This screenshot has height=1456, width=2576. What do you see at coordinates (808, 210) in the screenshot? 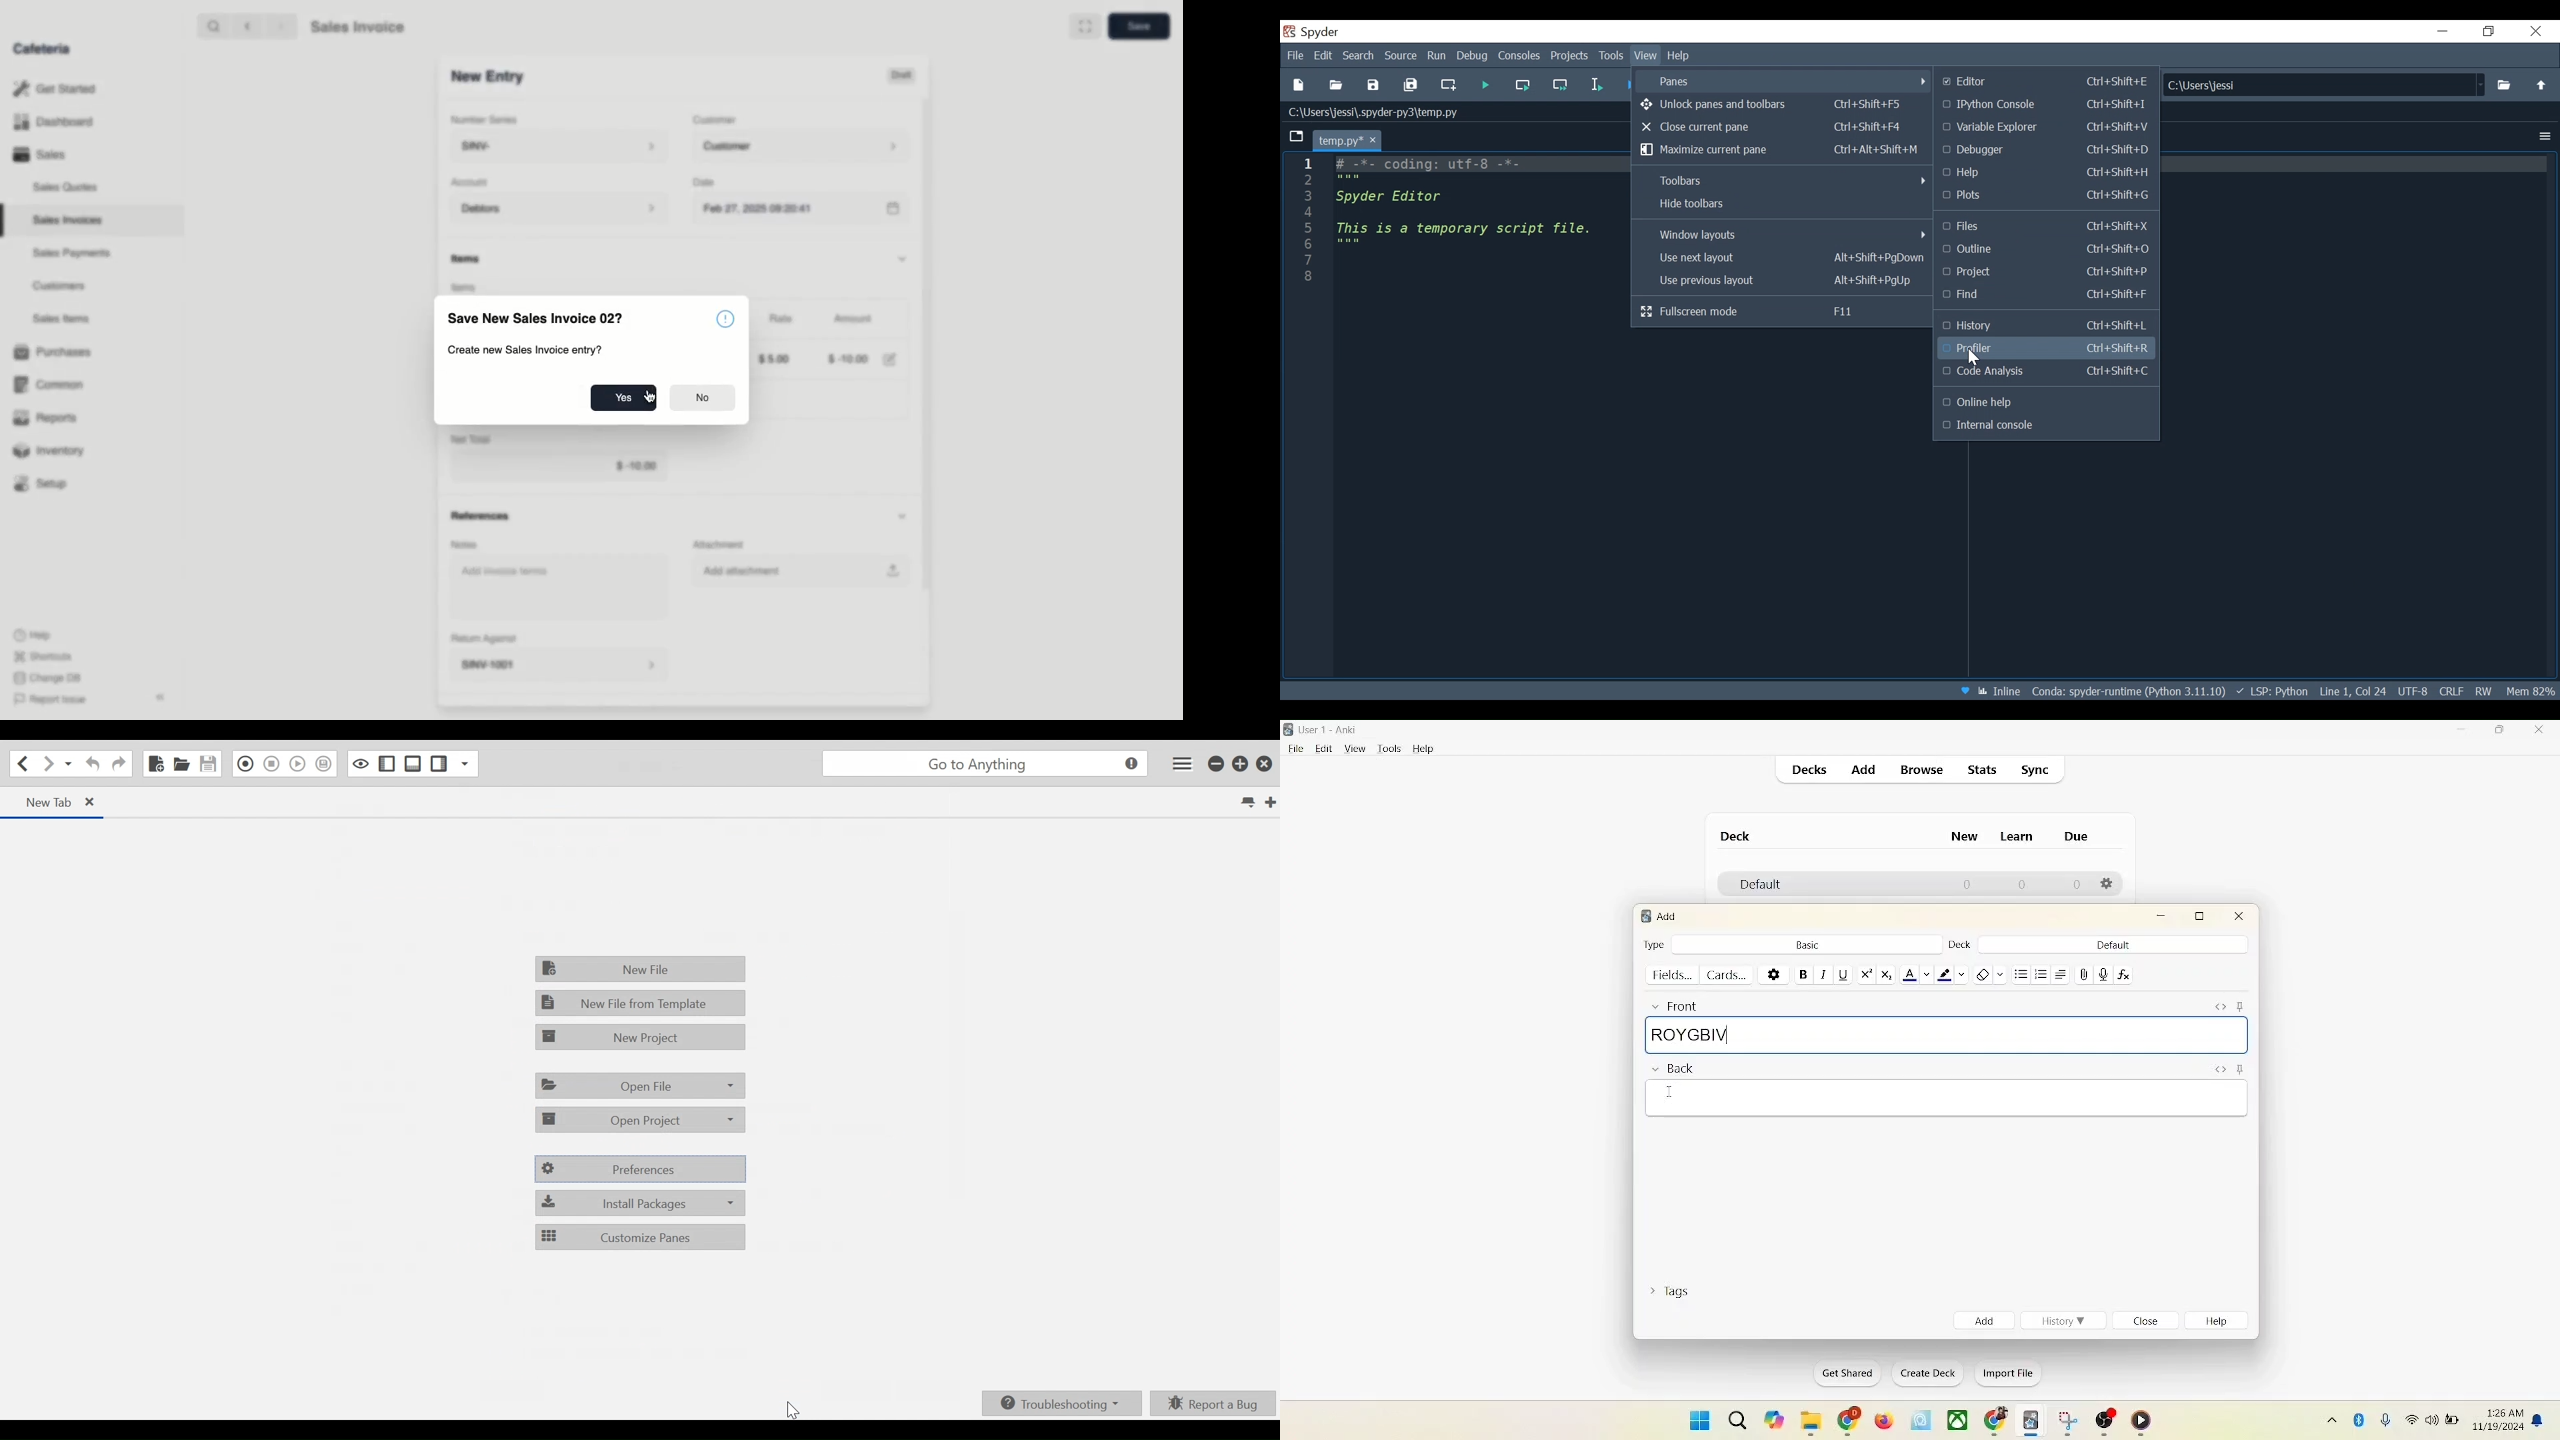
I see `Feb 27, 2025 09:19:04` at bounding box center [808, 210].